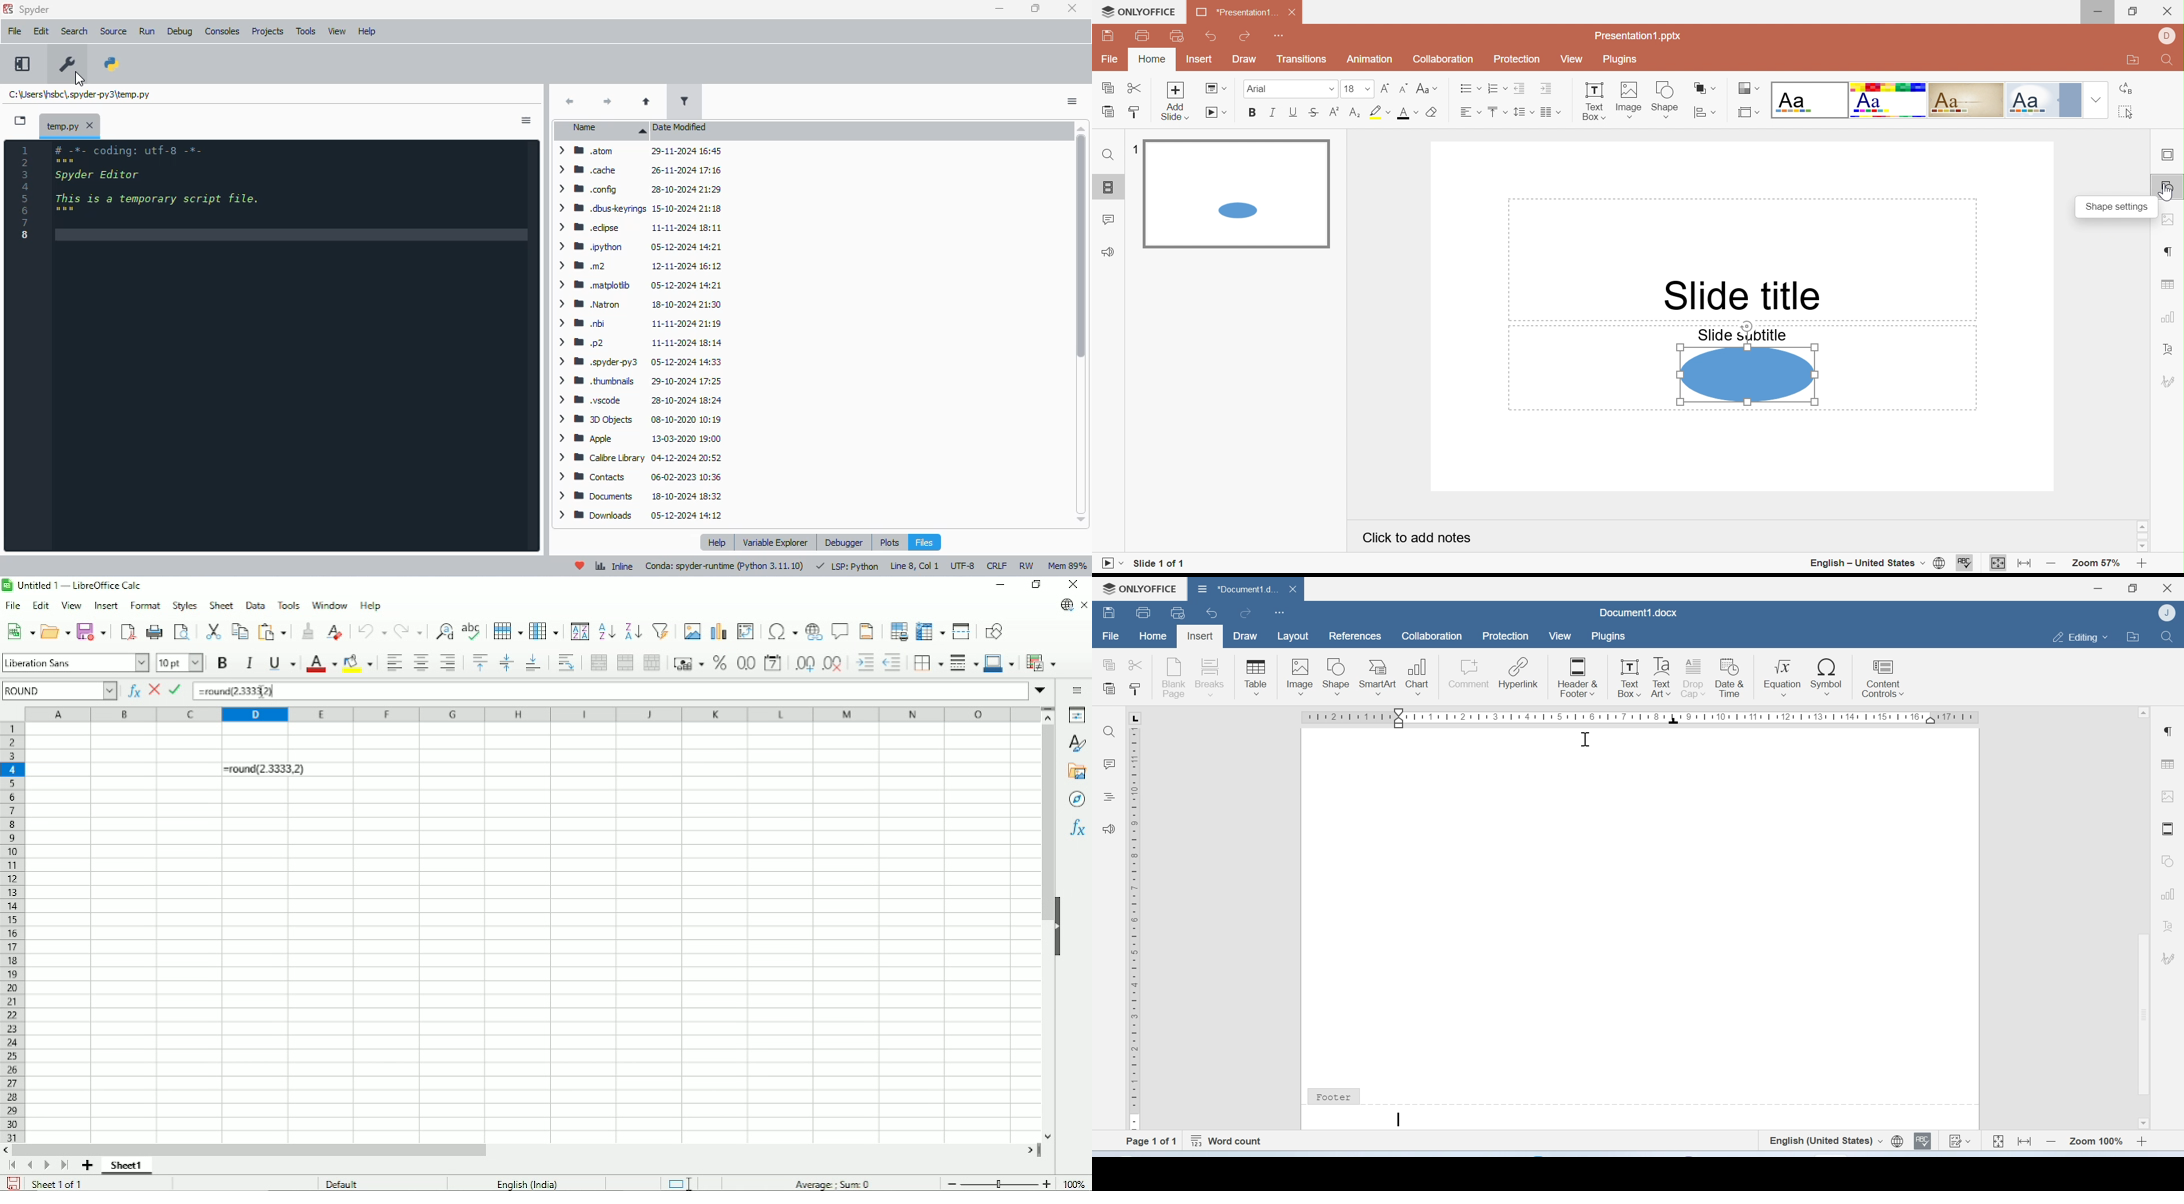 The width and height of the screenshot is (2184, 1204). I want to click on text cursor, so click(1397, 1120).